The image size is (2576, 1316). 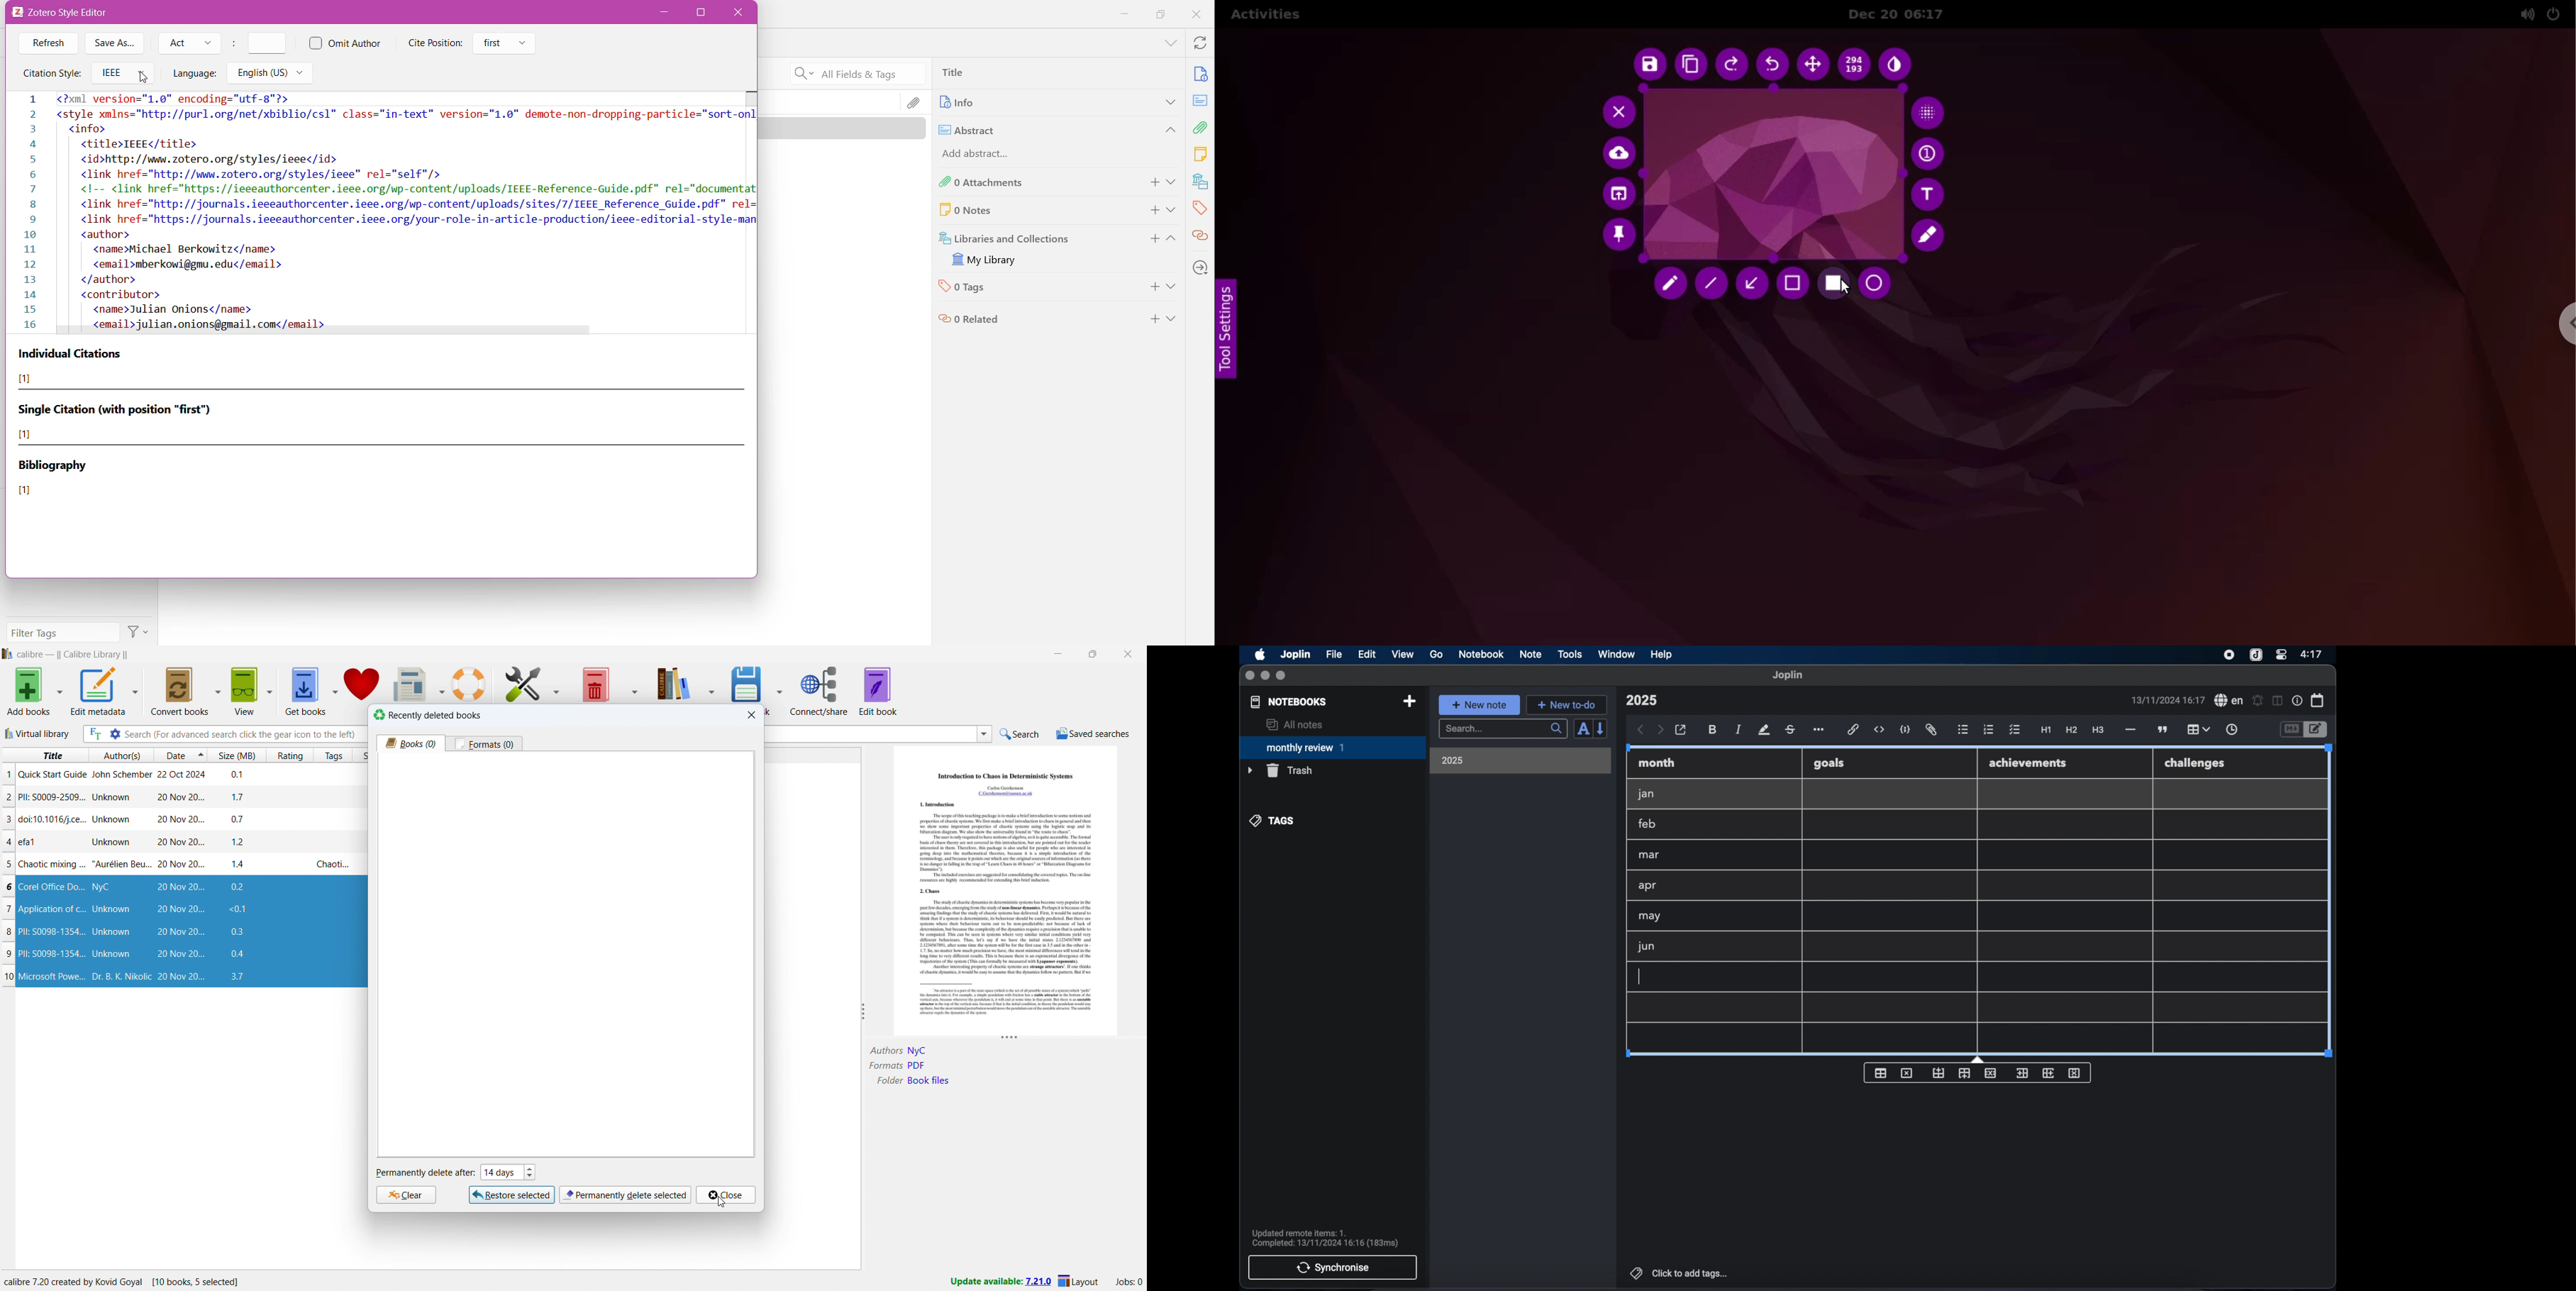 I want to click on search history, so click(x=985, y=735).